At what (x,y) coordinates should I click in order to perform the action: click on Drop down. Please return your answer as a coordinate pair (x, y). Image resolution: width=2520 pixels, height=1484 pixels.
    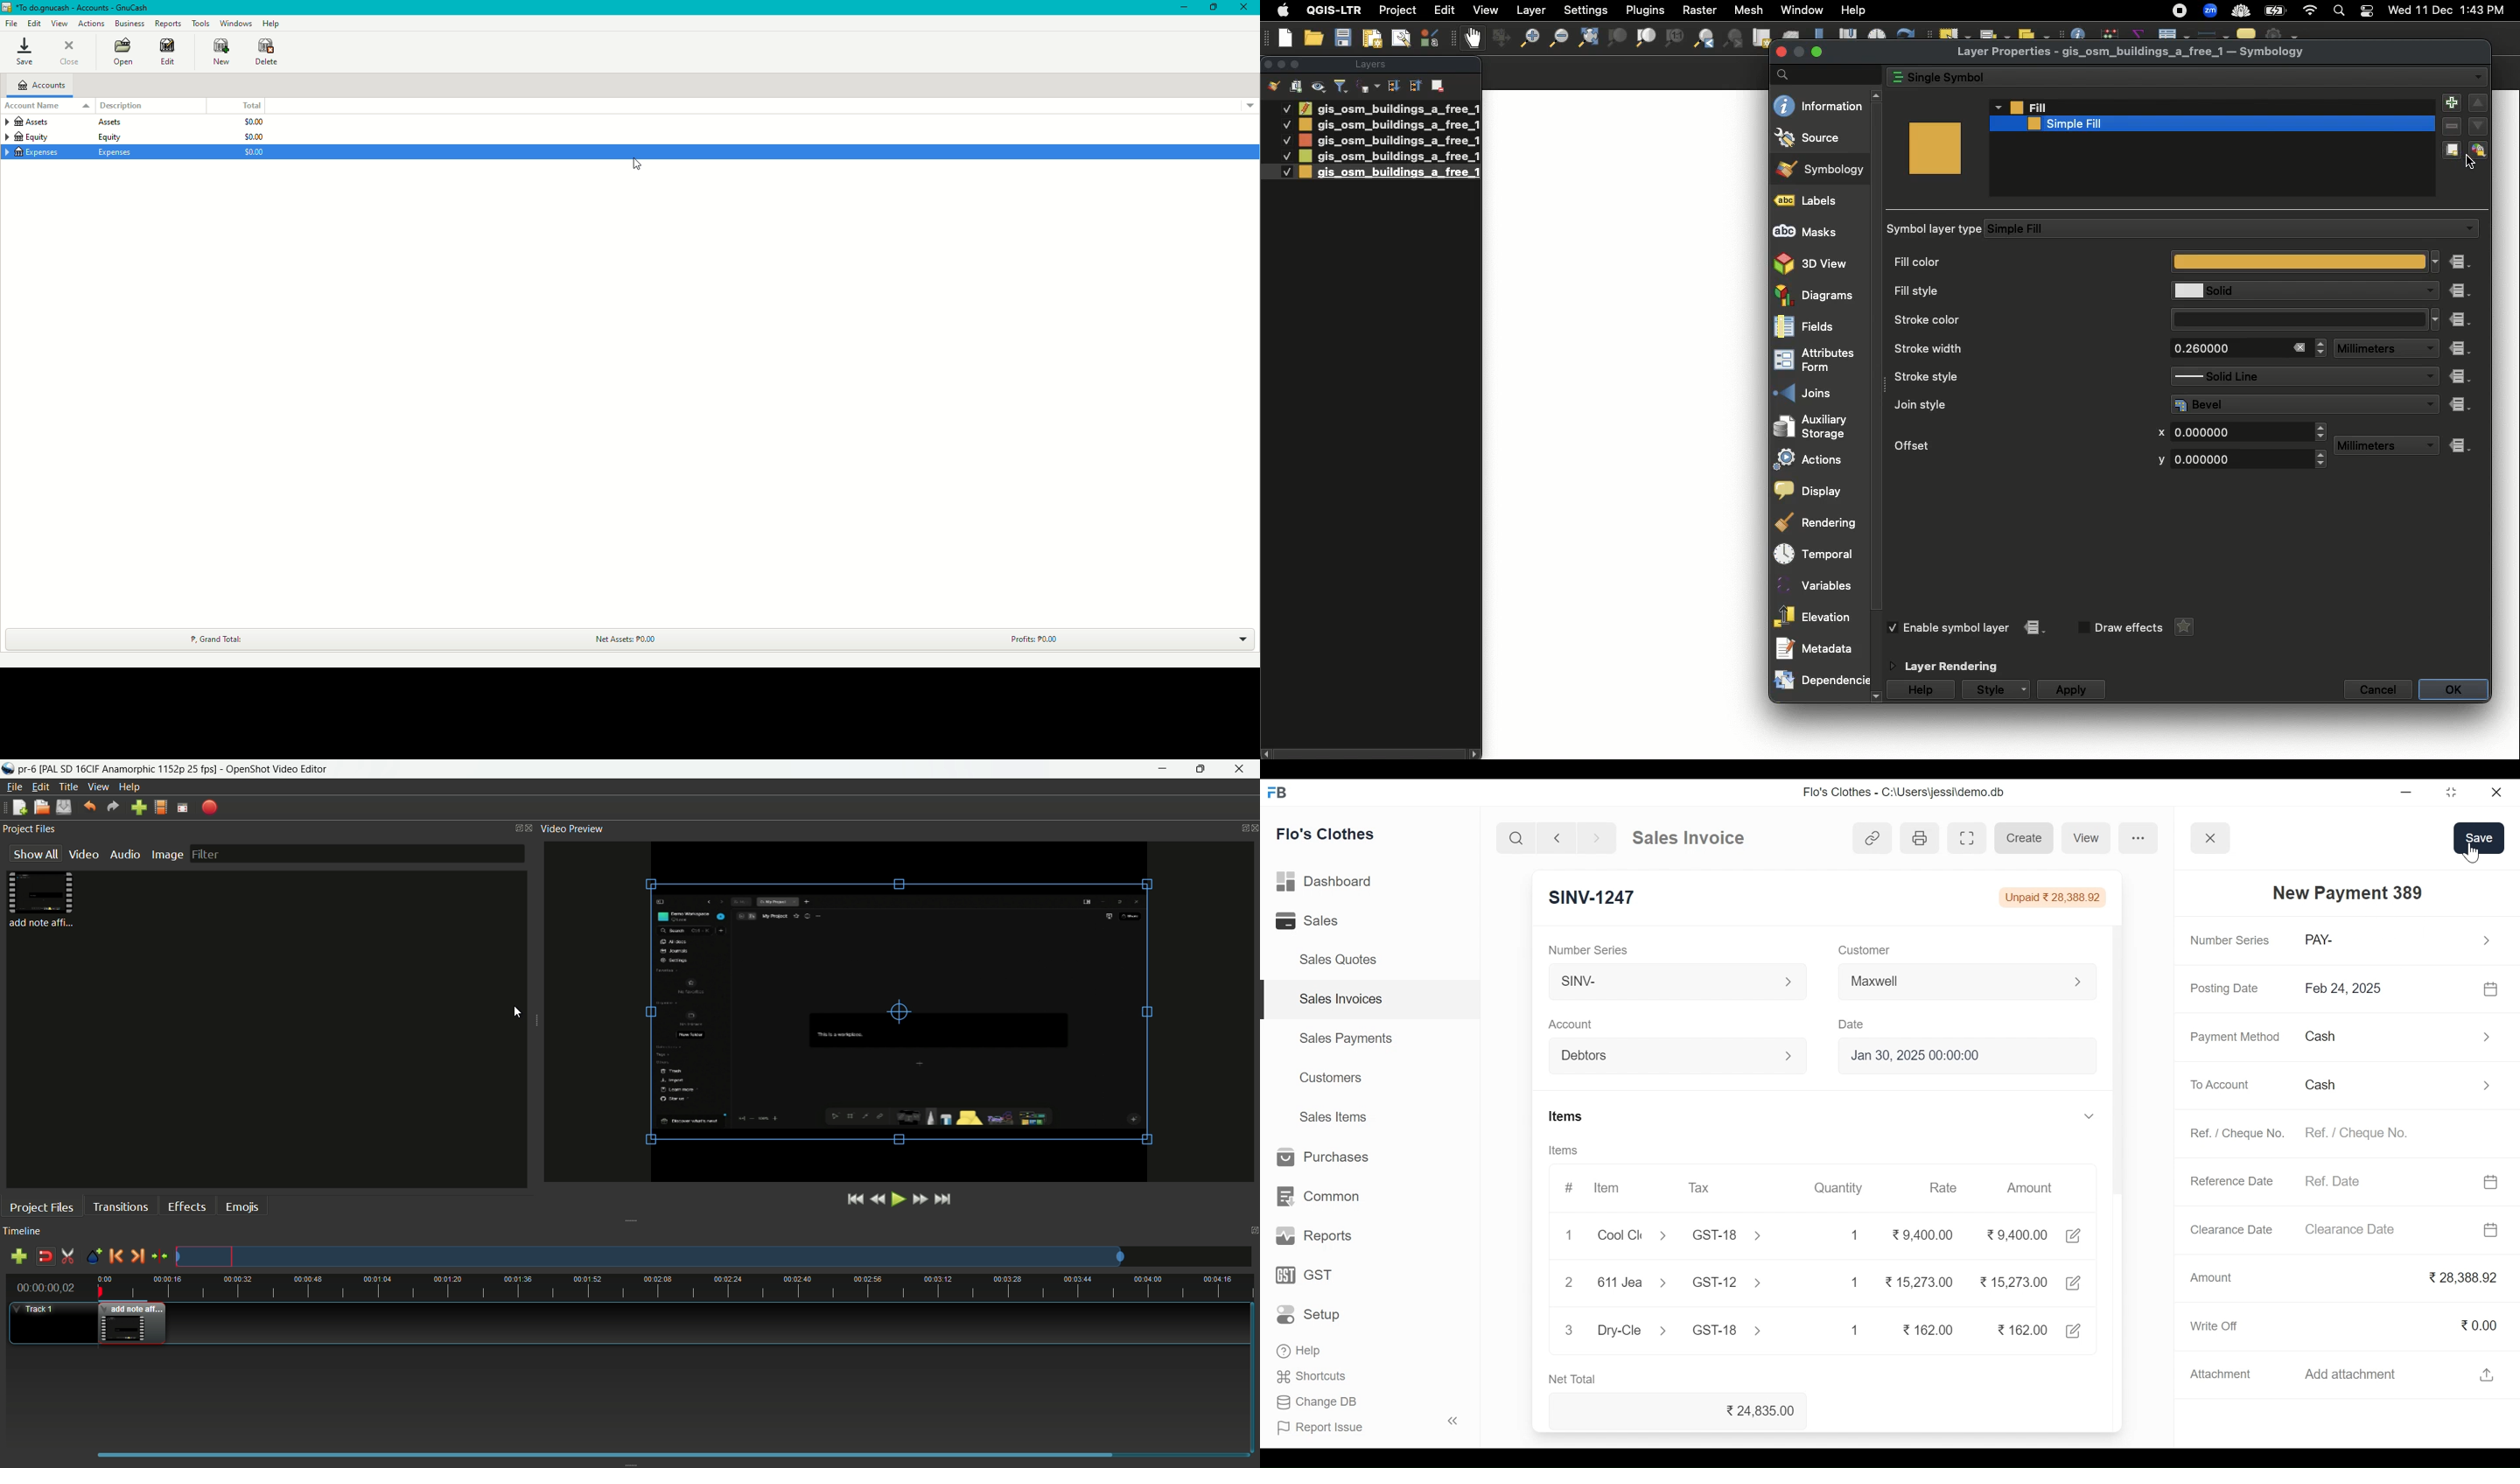
    Looking at the image, I should click on (2468, 229).